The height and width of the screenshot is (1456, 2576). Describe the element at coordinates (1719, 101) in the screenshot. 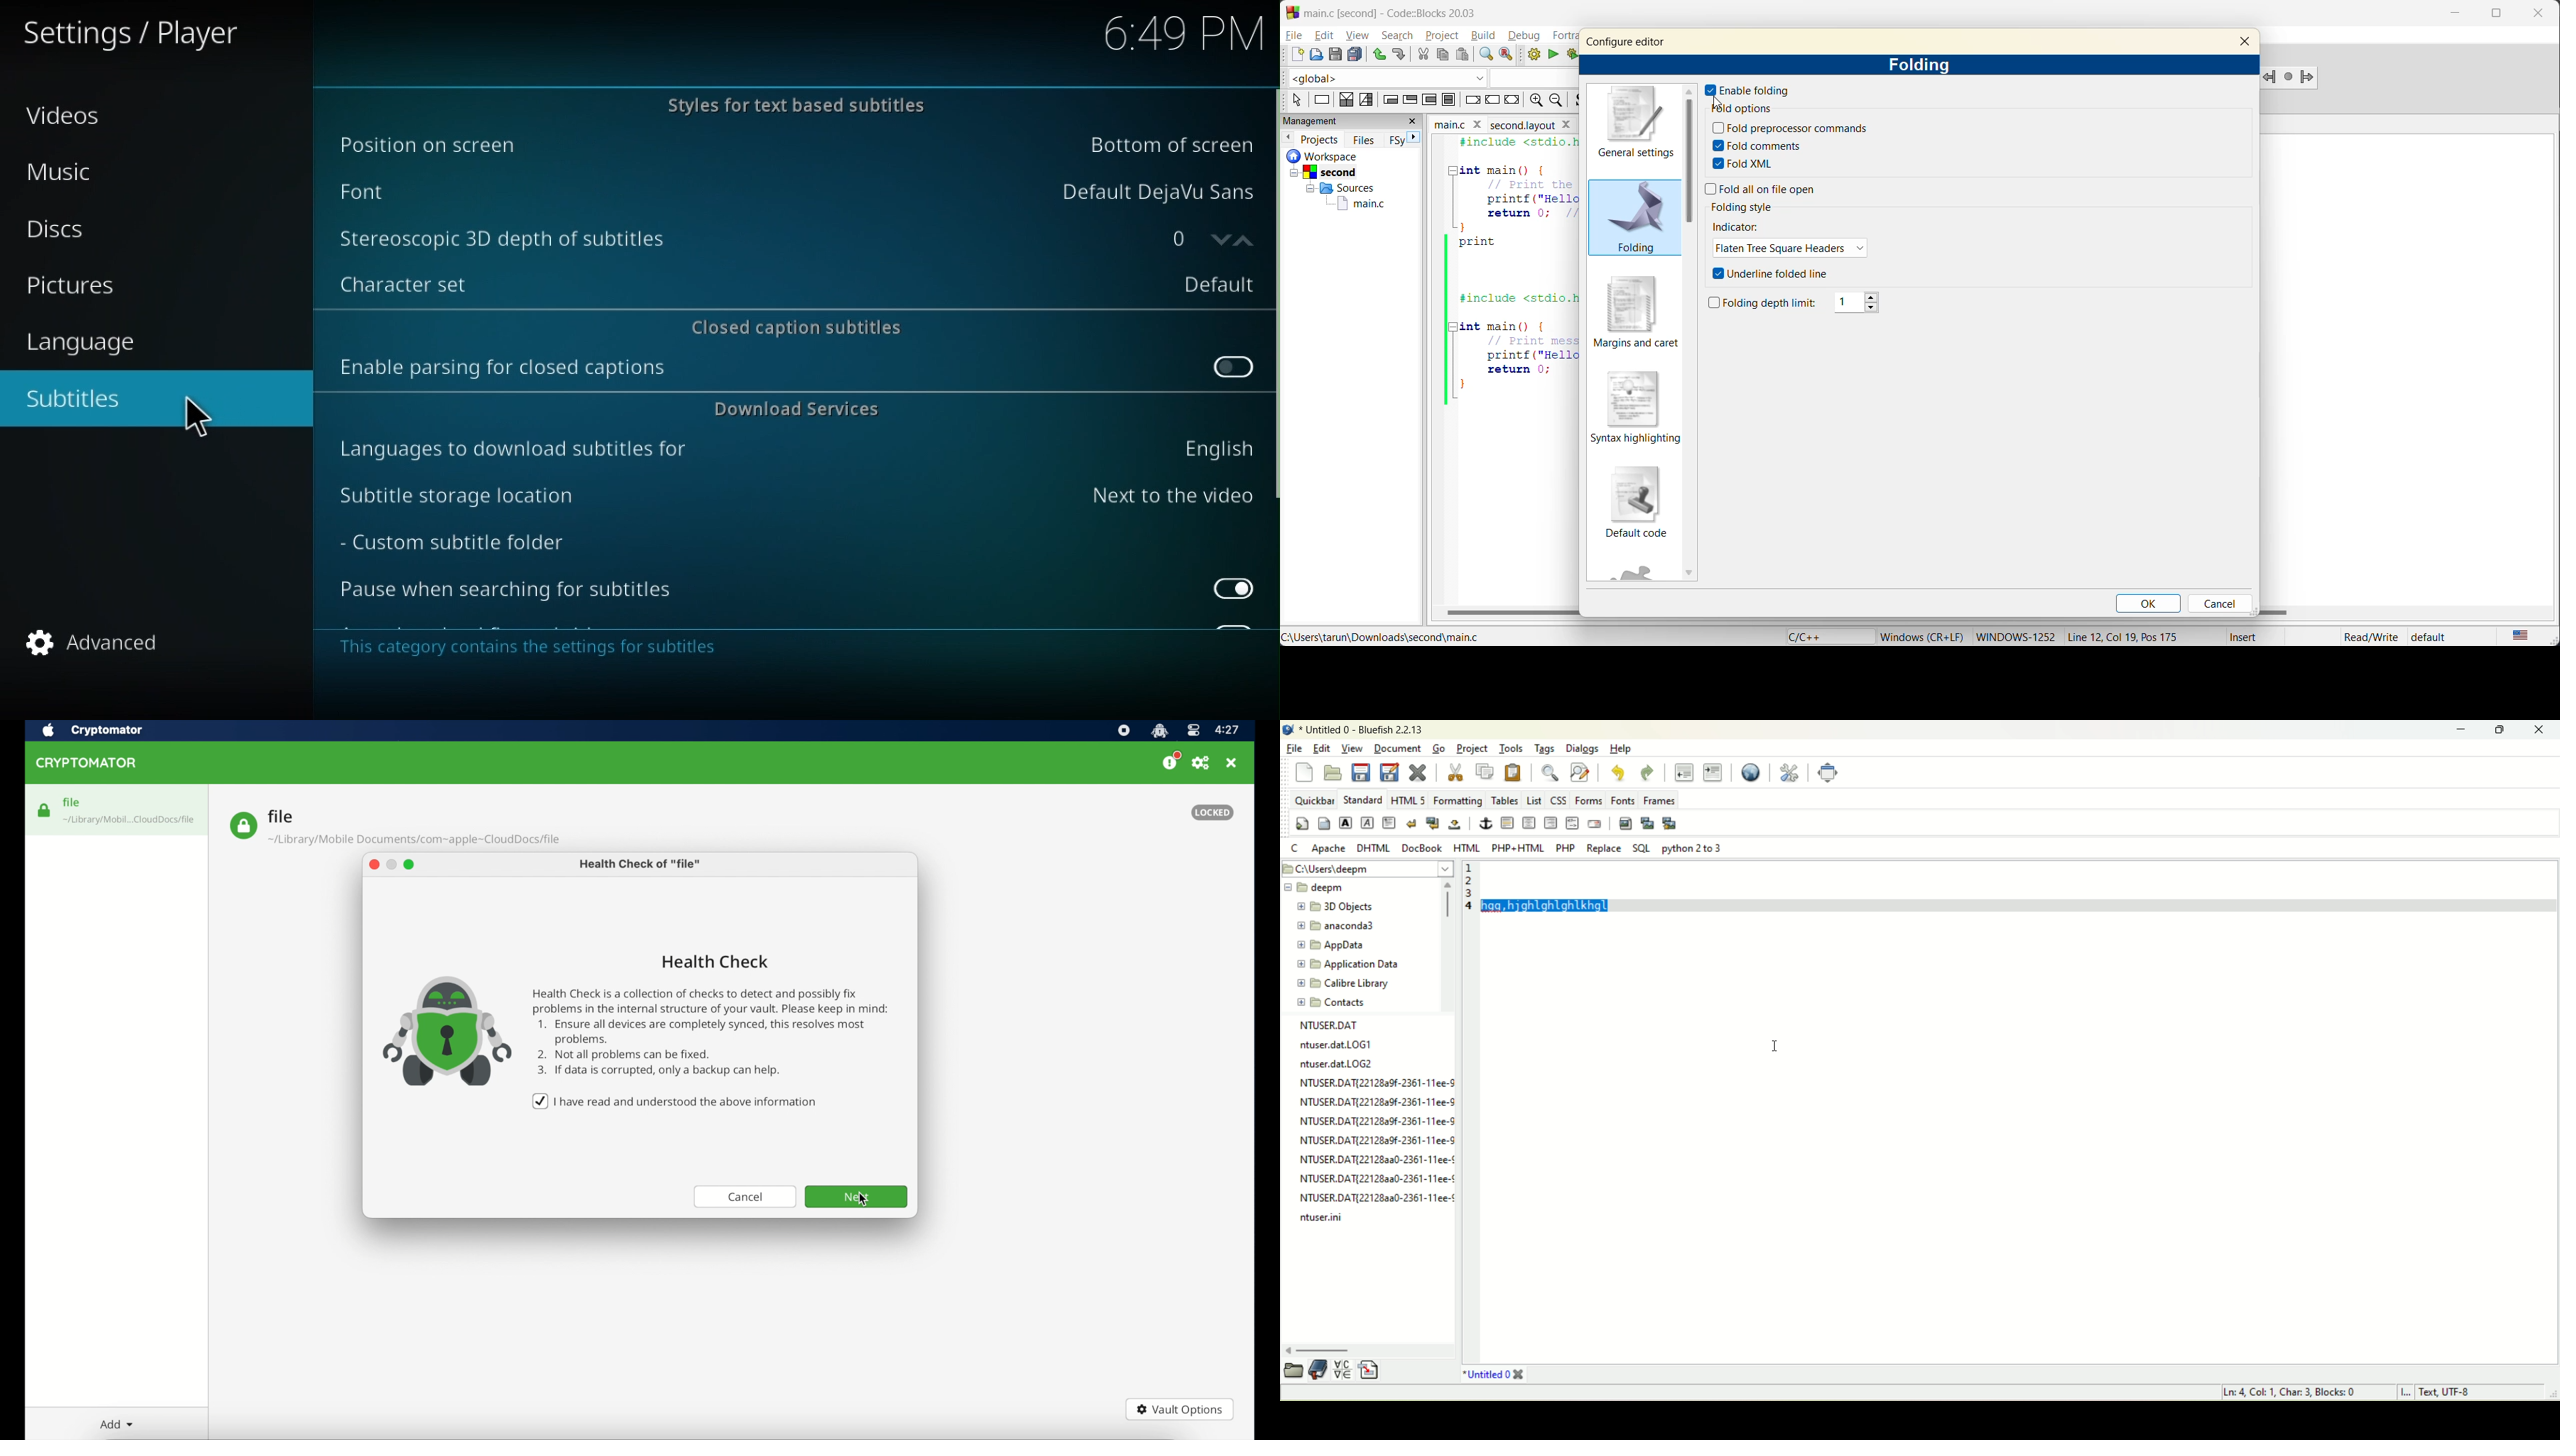

I see `cursor` at that location.